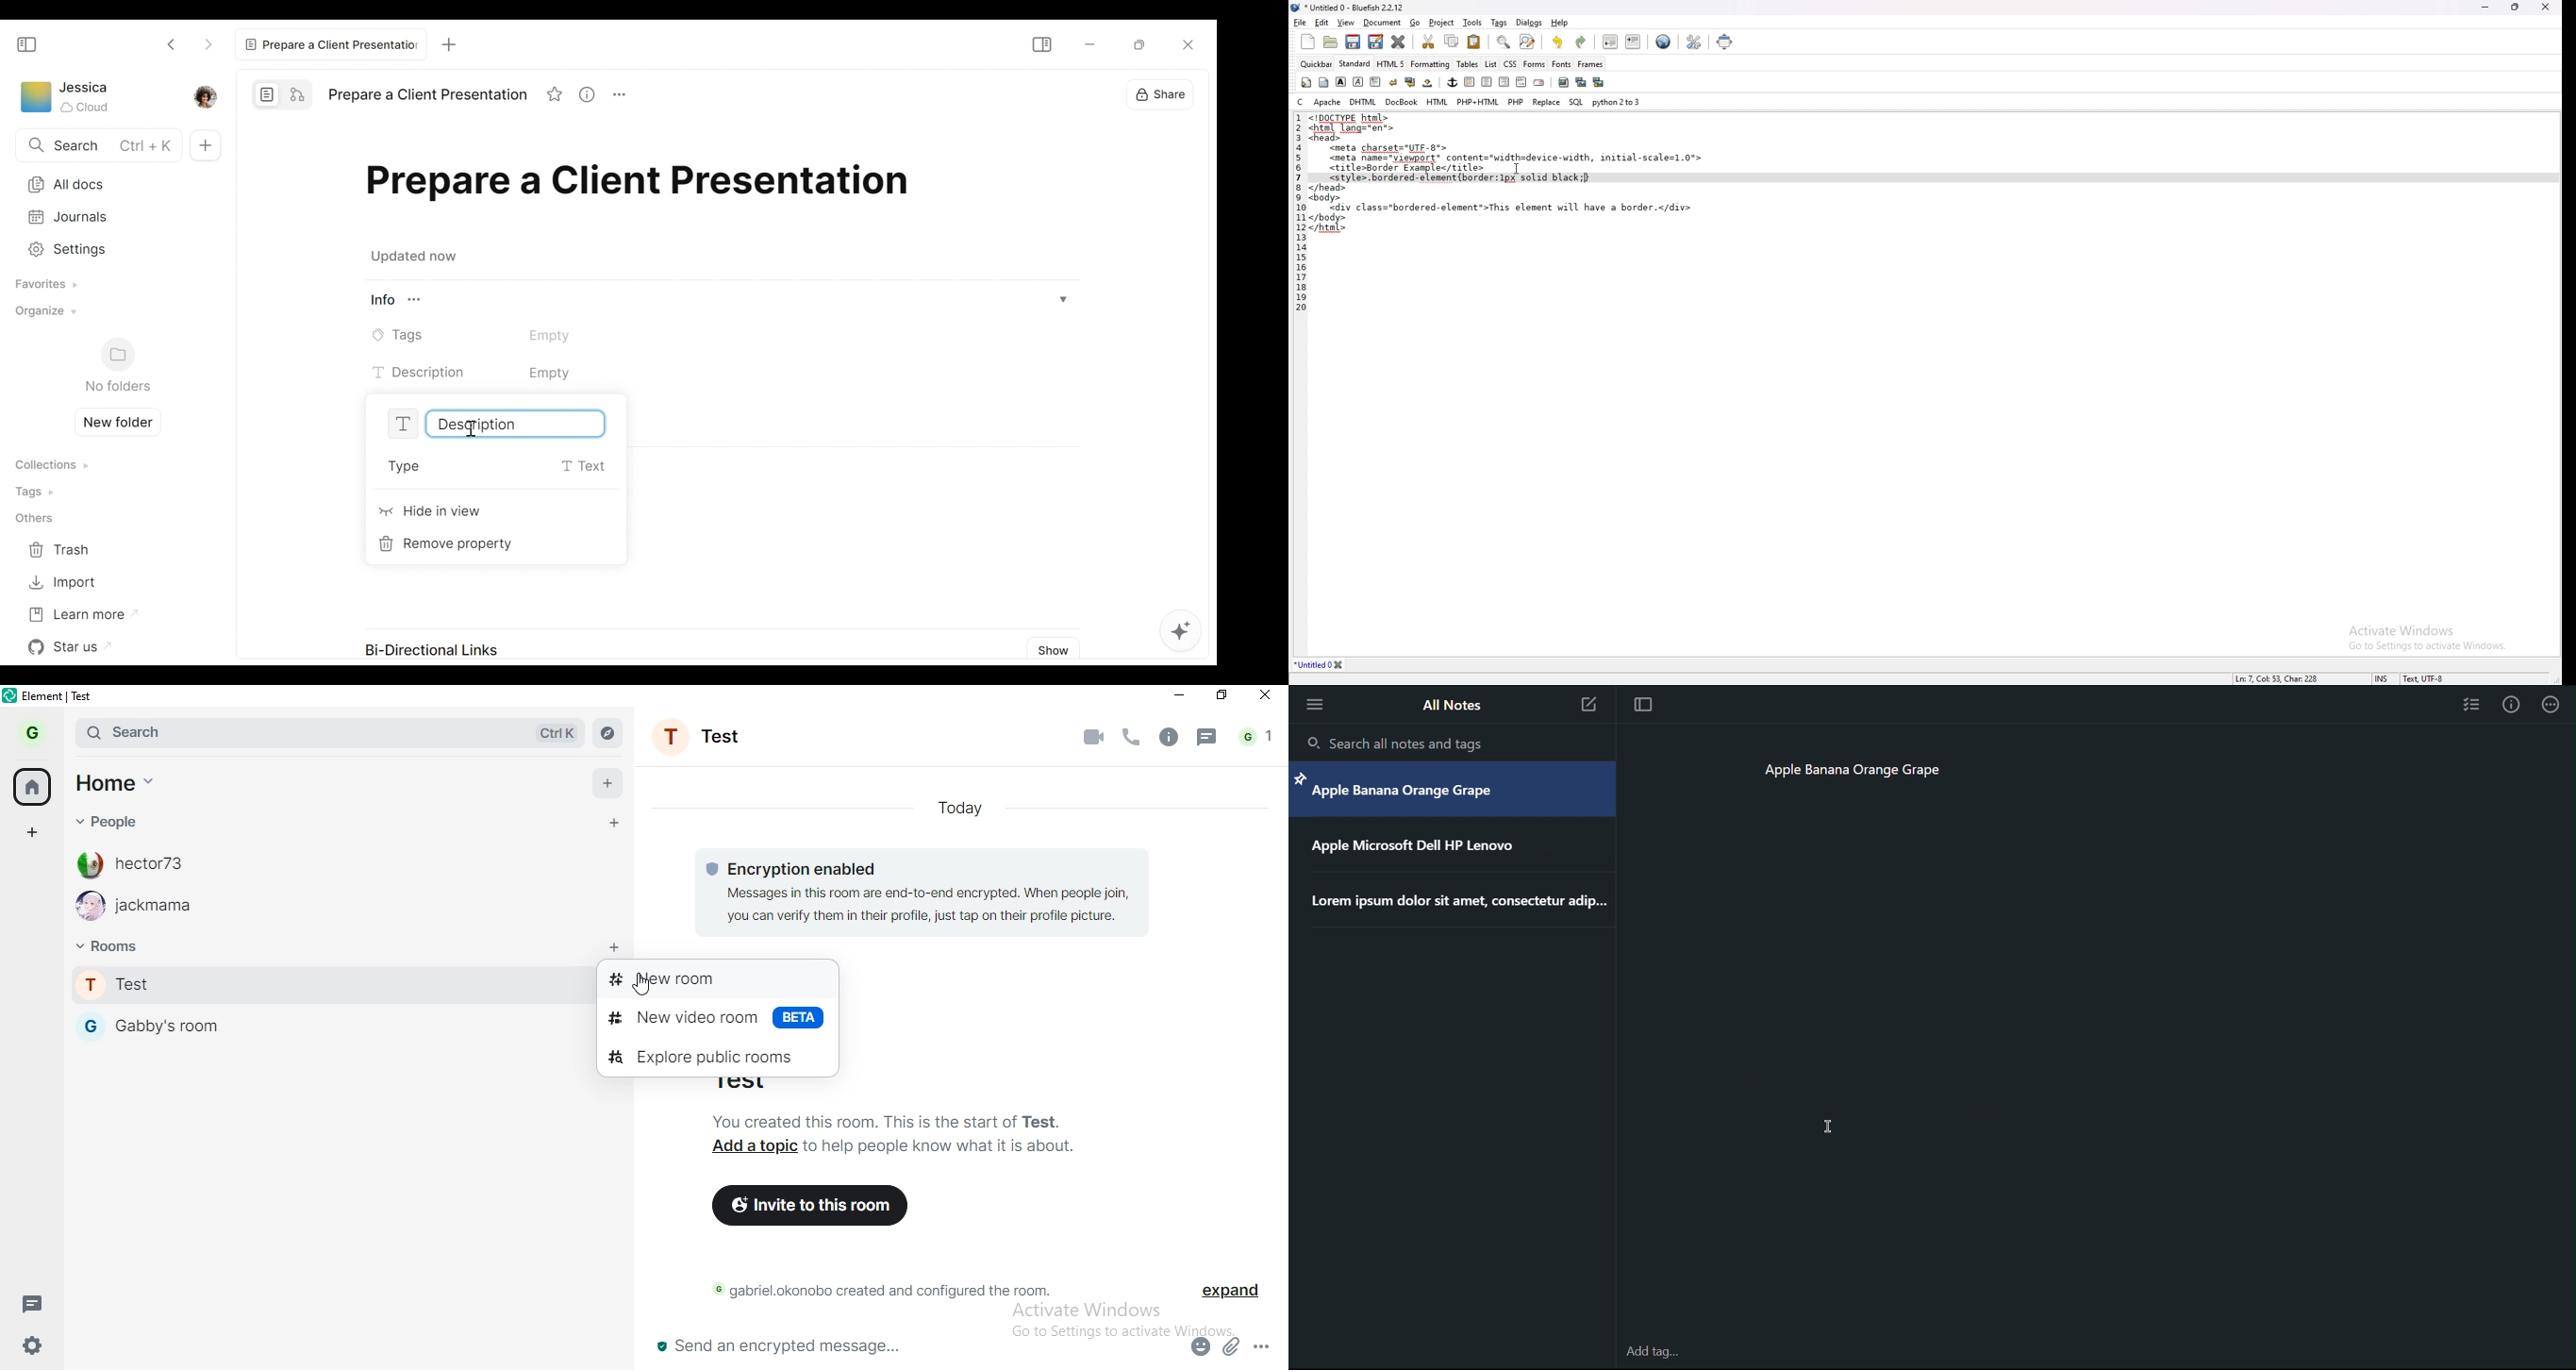  I want to click on docbook, so click(1401, 102).